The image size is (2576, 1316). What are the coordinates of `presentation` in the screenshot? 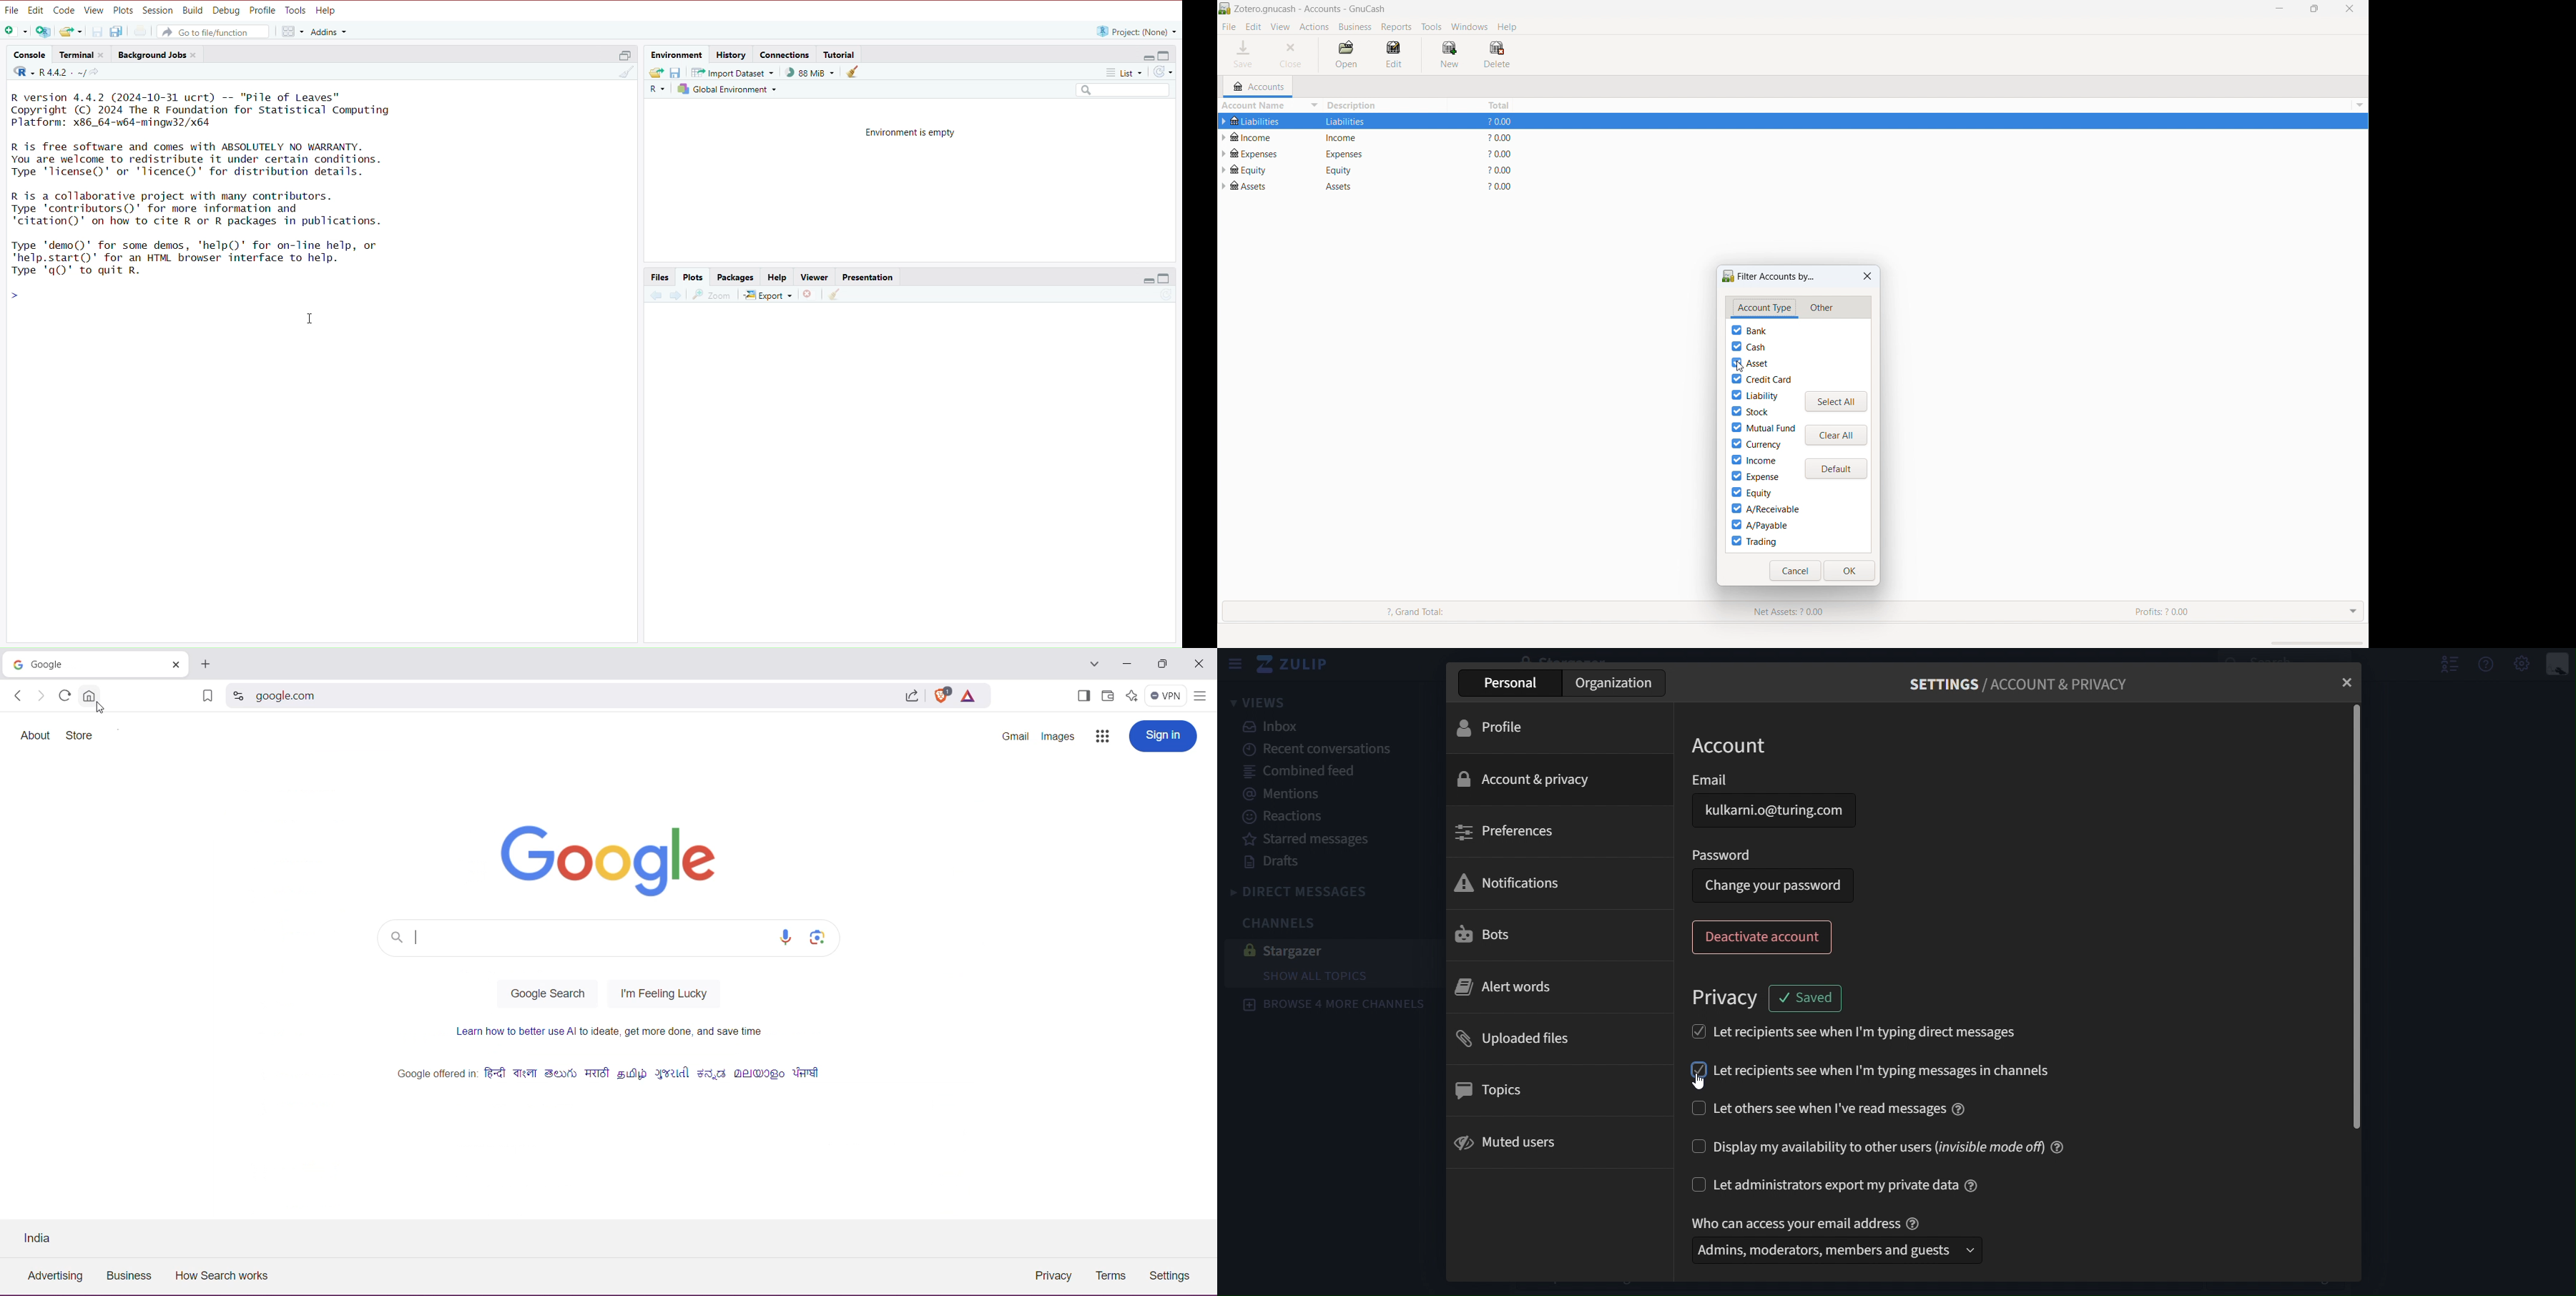 It's located at (871, 277).